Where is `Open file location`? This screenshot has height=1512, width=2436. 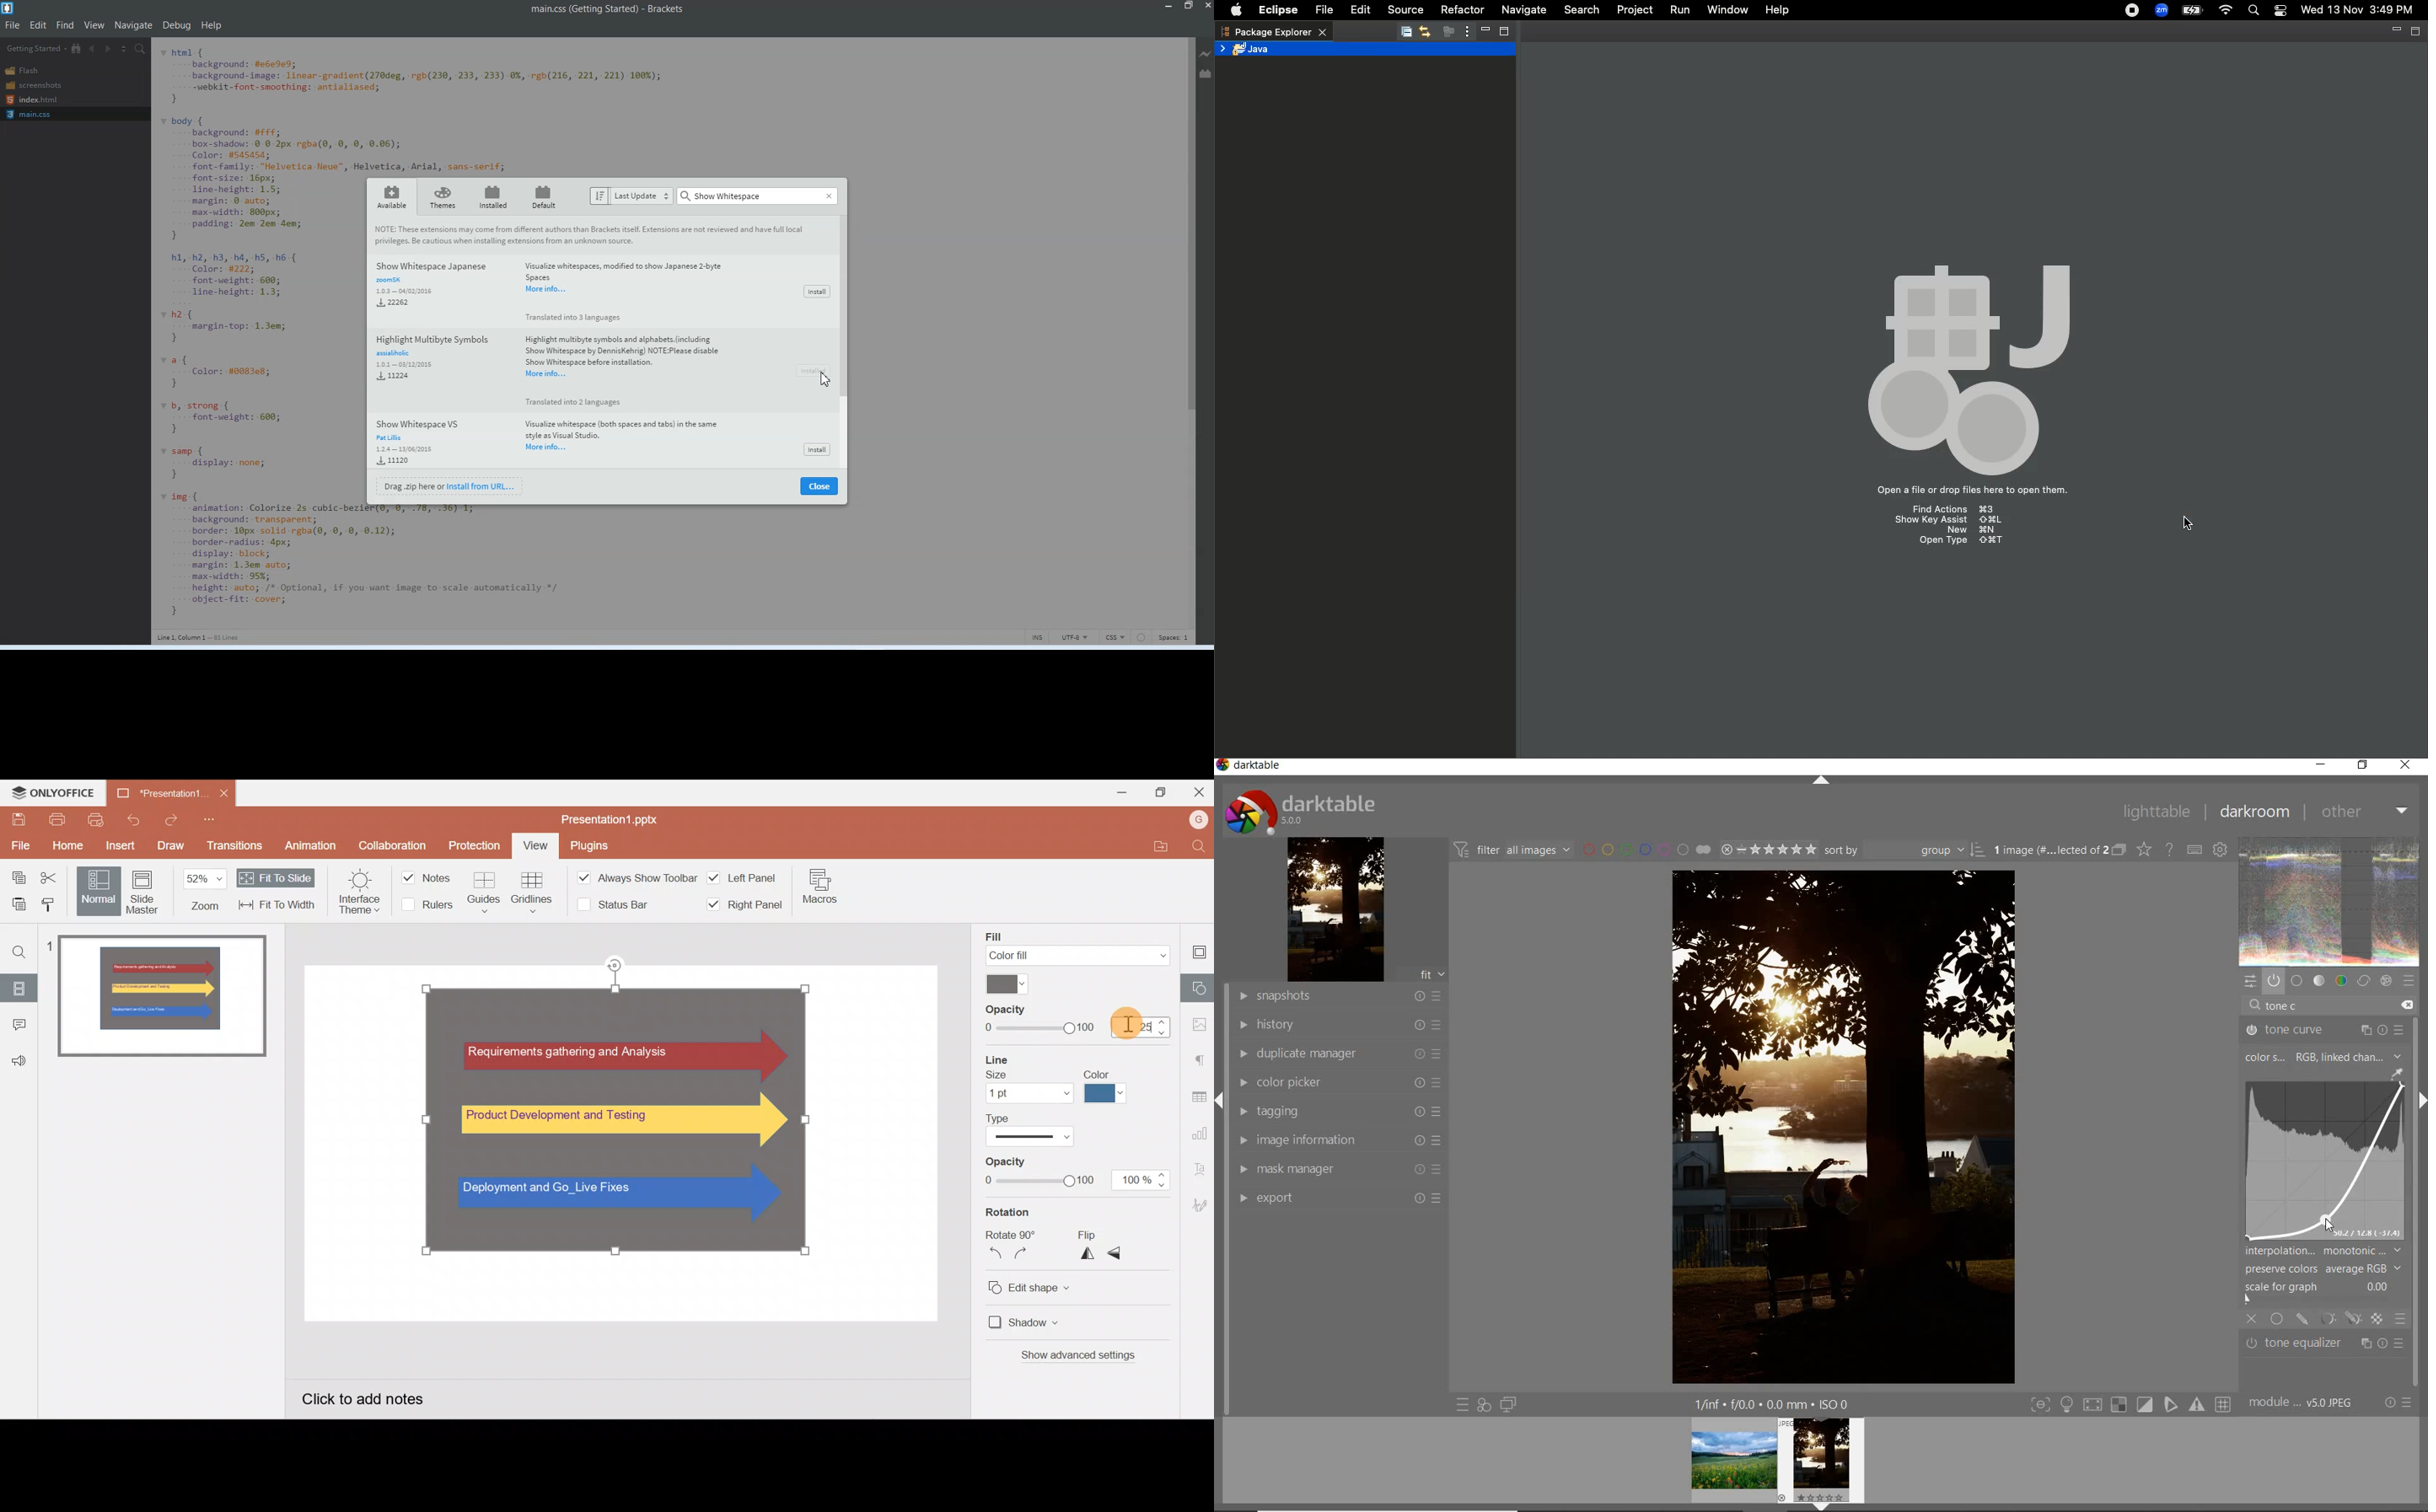 Open file location is located at coordinates (1156, 846).